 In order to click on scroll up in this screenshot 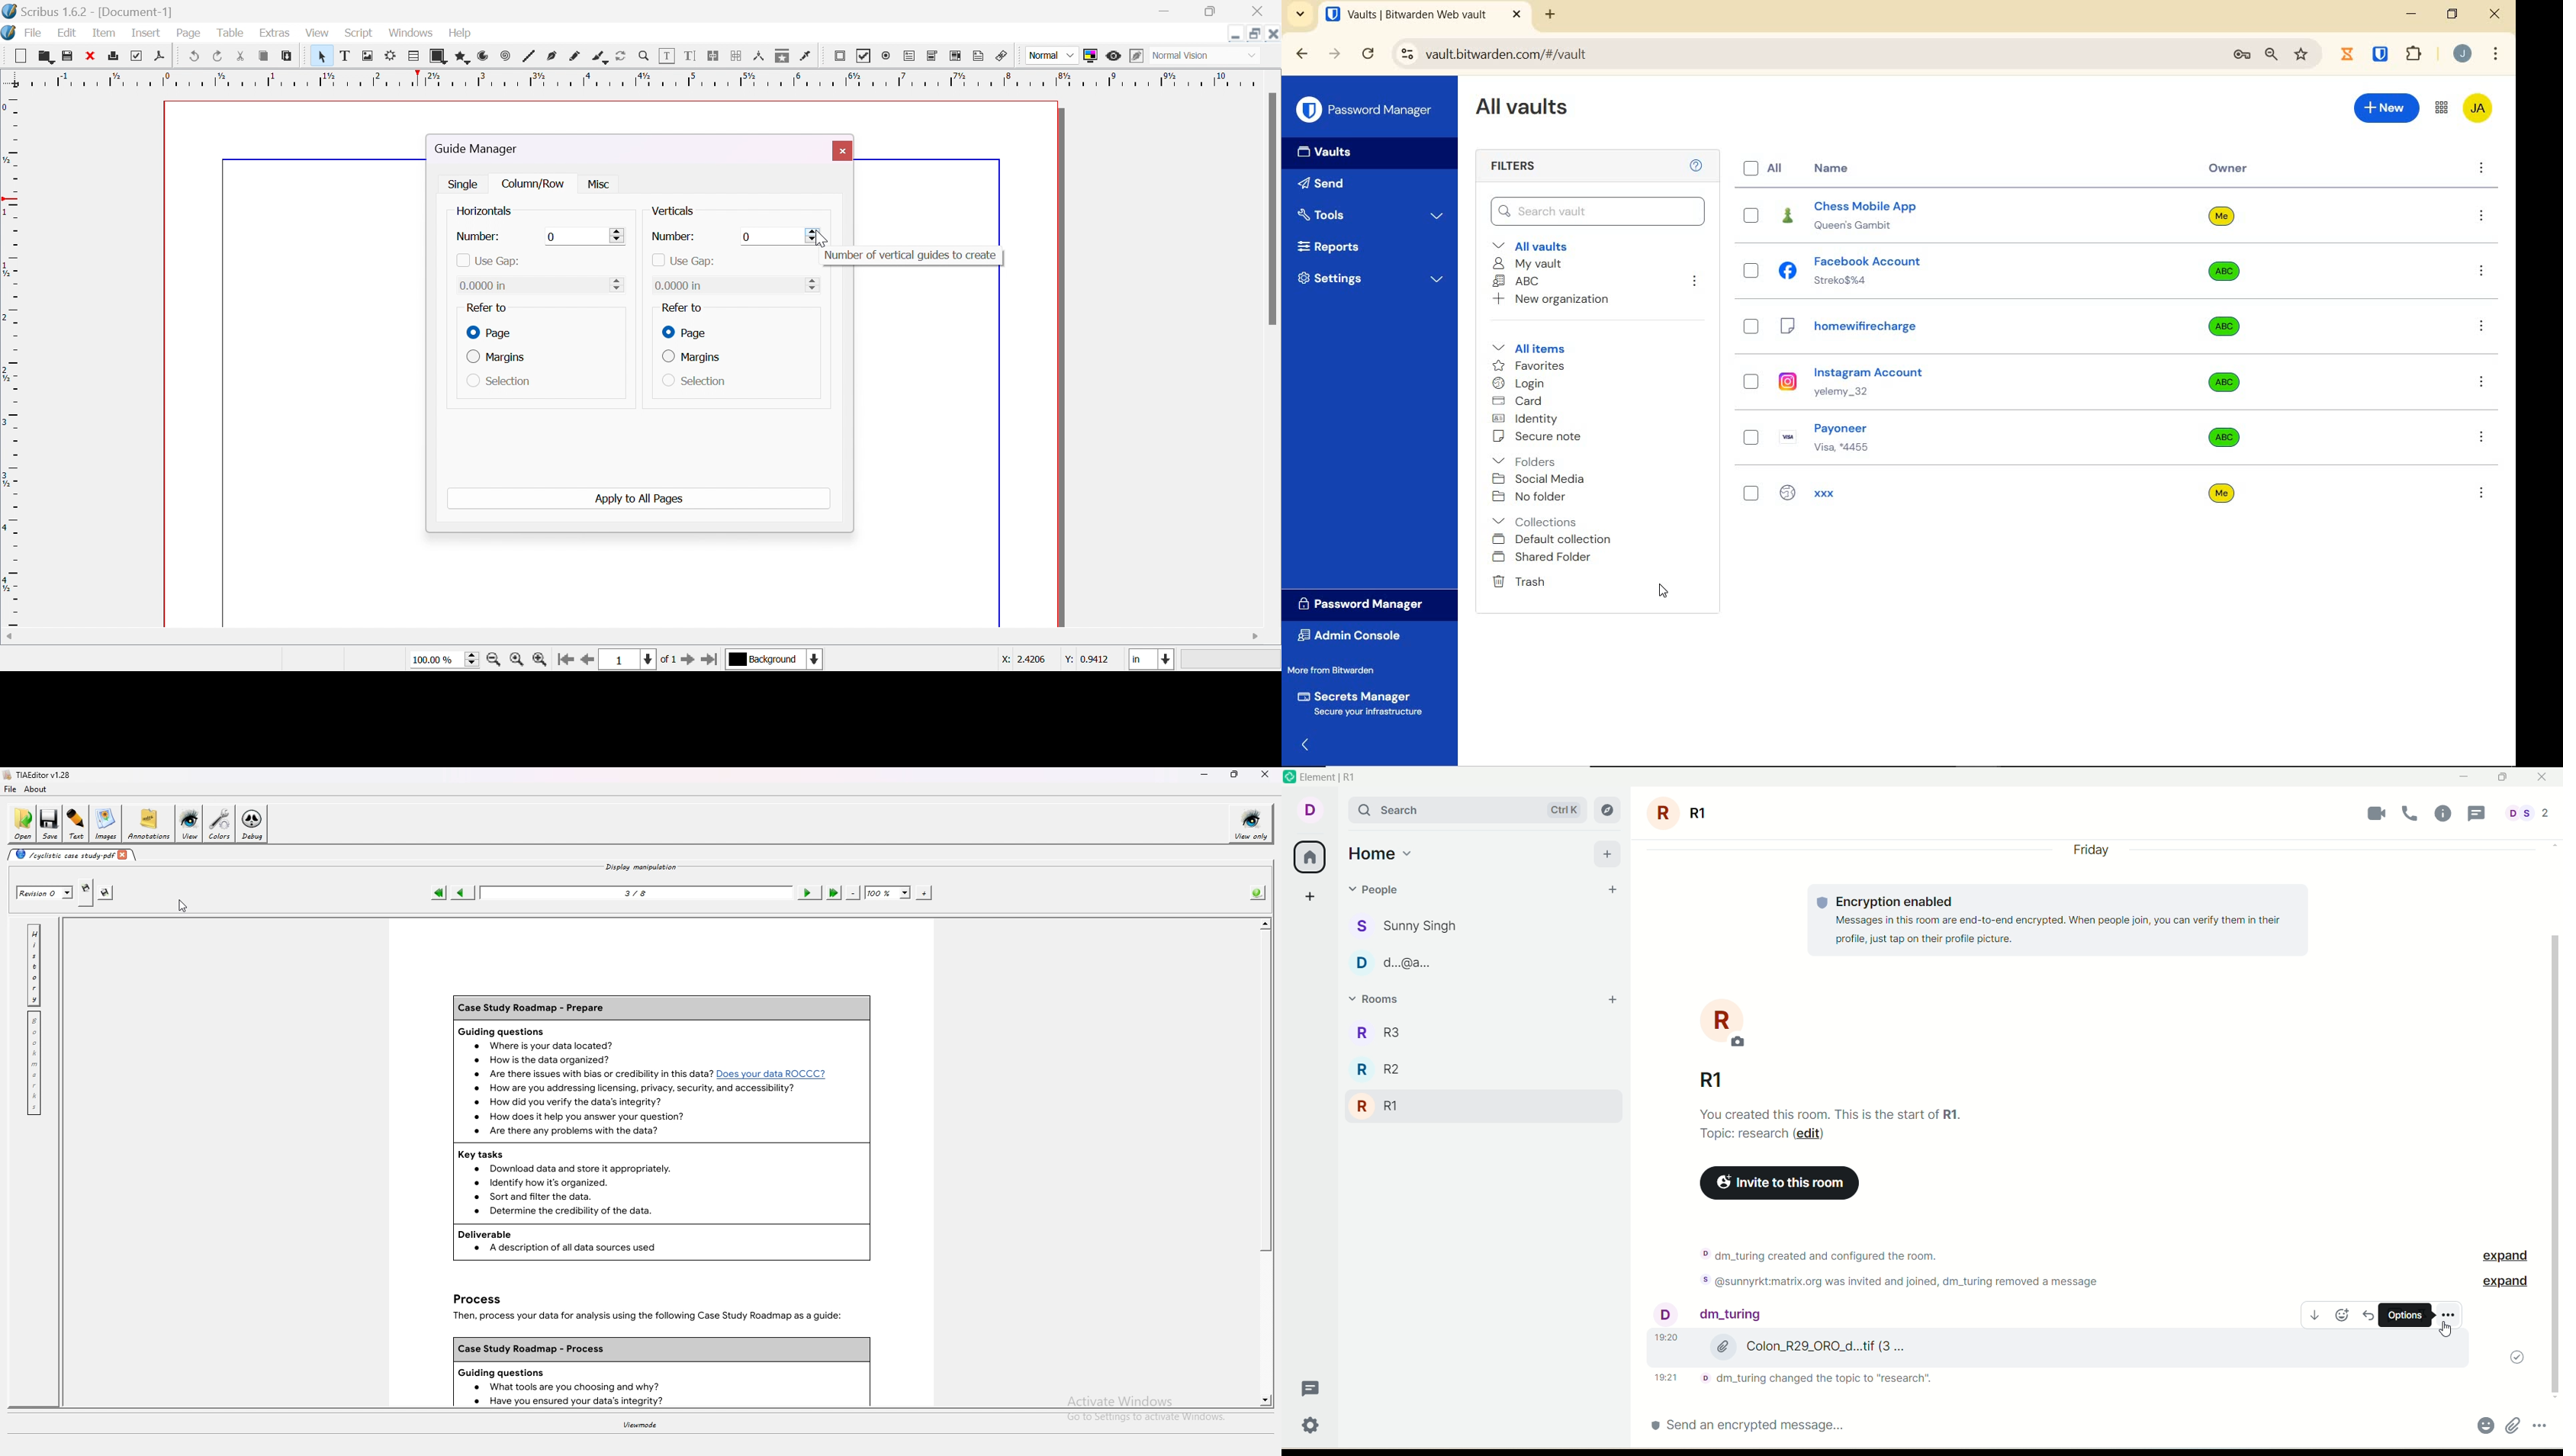, I will do `click(1265, 923)`.